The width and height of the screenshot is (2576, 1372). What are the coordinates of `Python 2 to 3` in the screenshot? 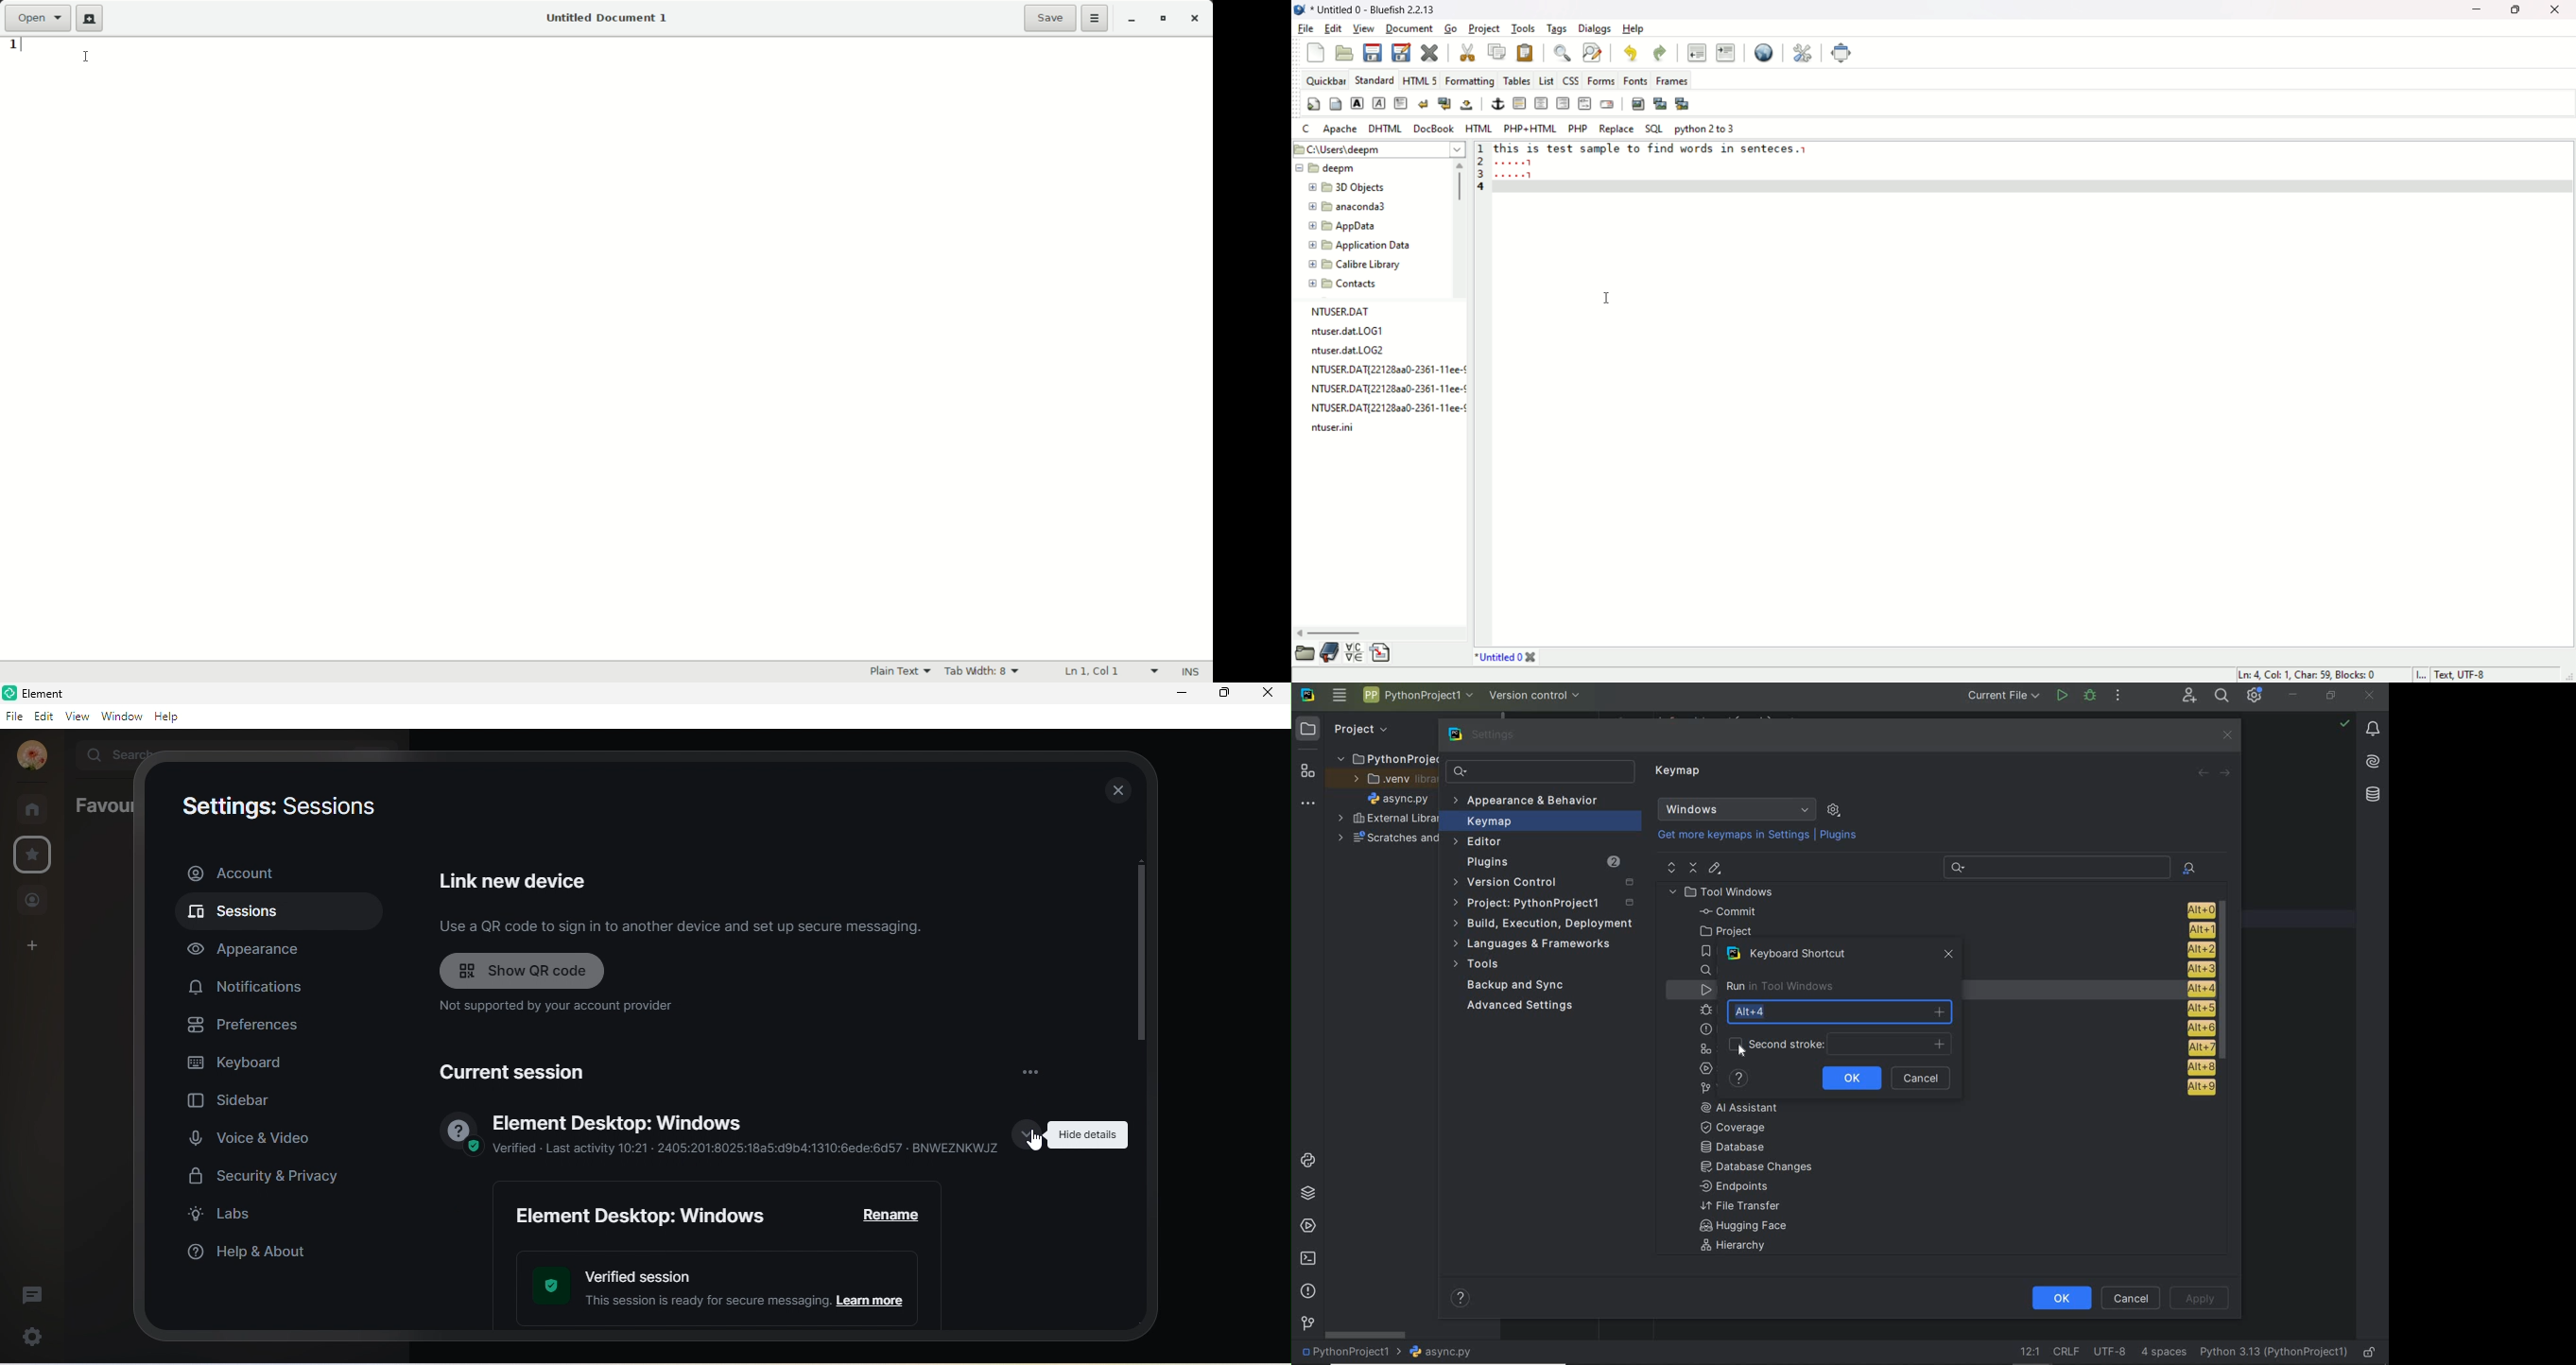 It's located at (1712, 128).